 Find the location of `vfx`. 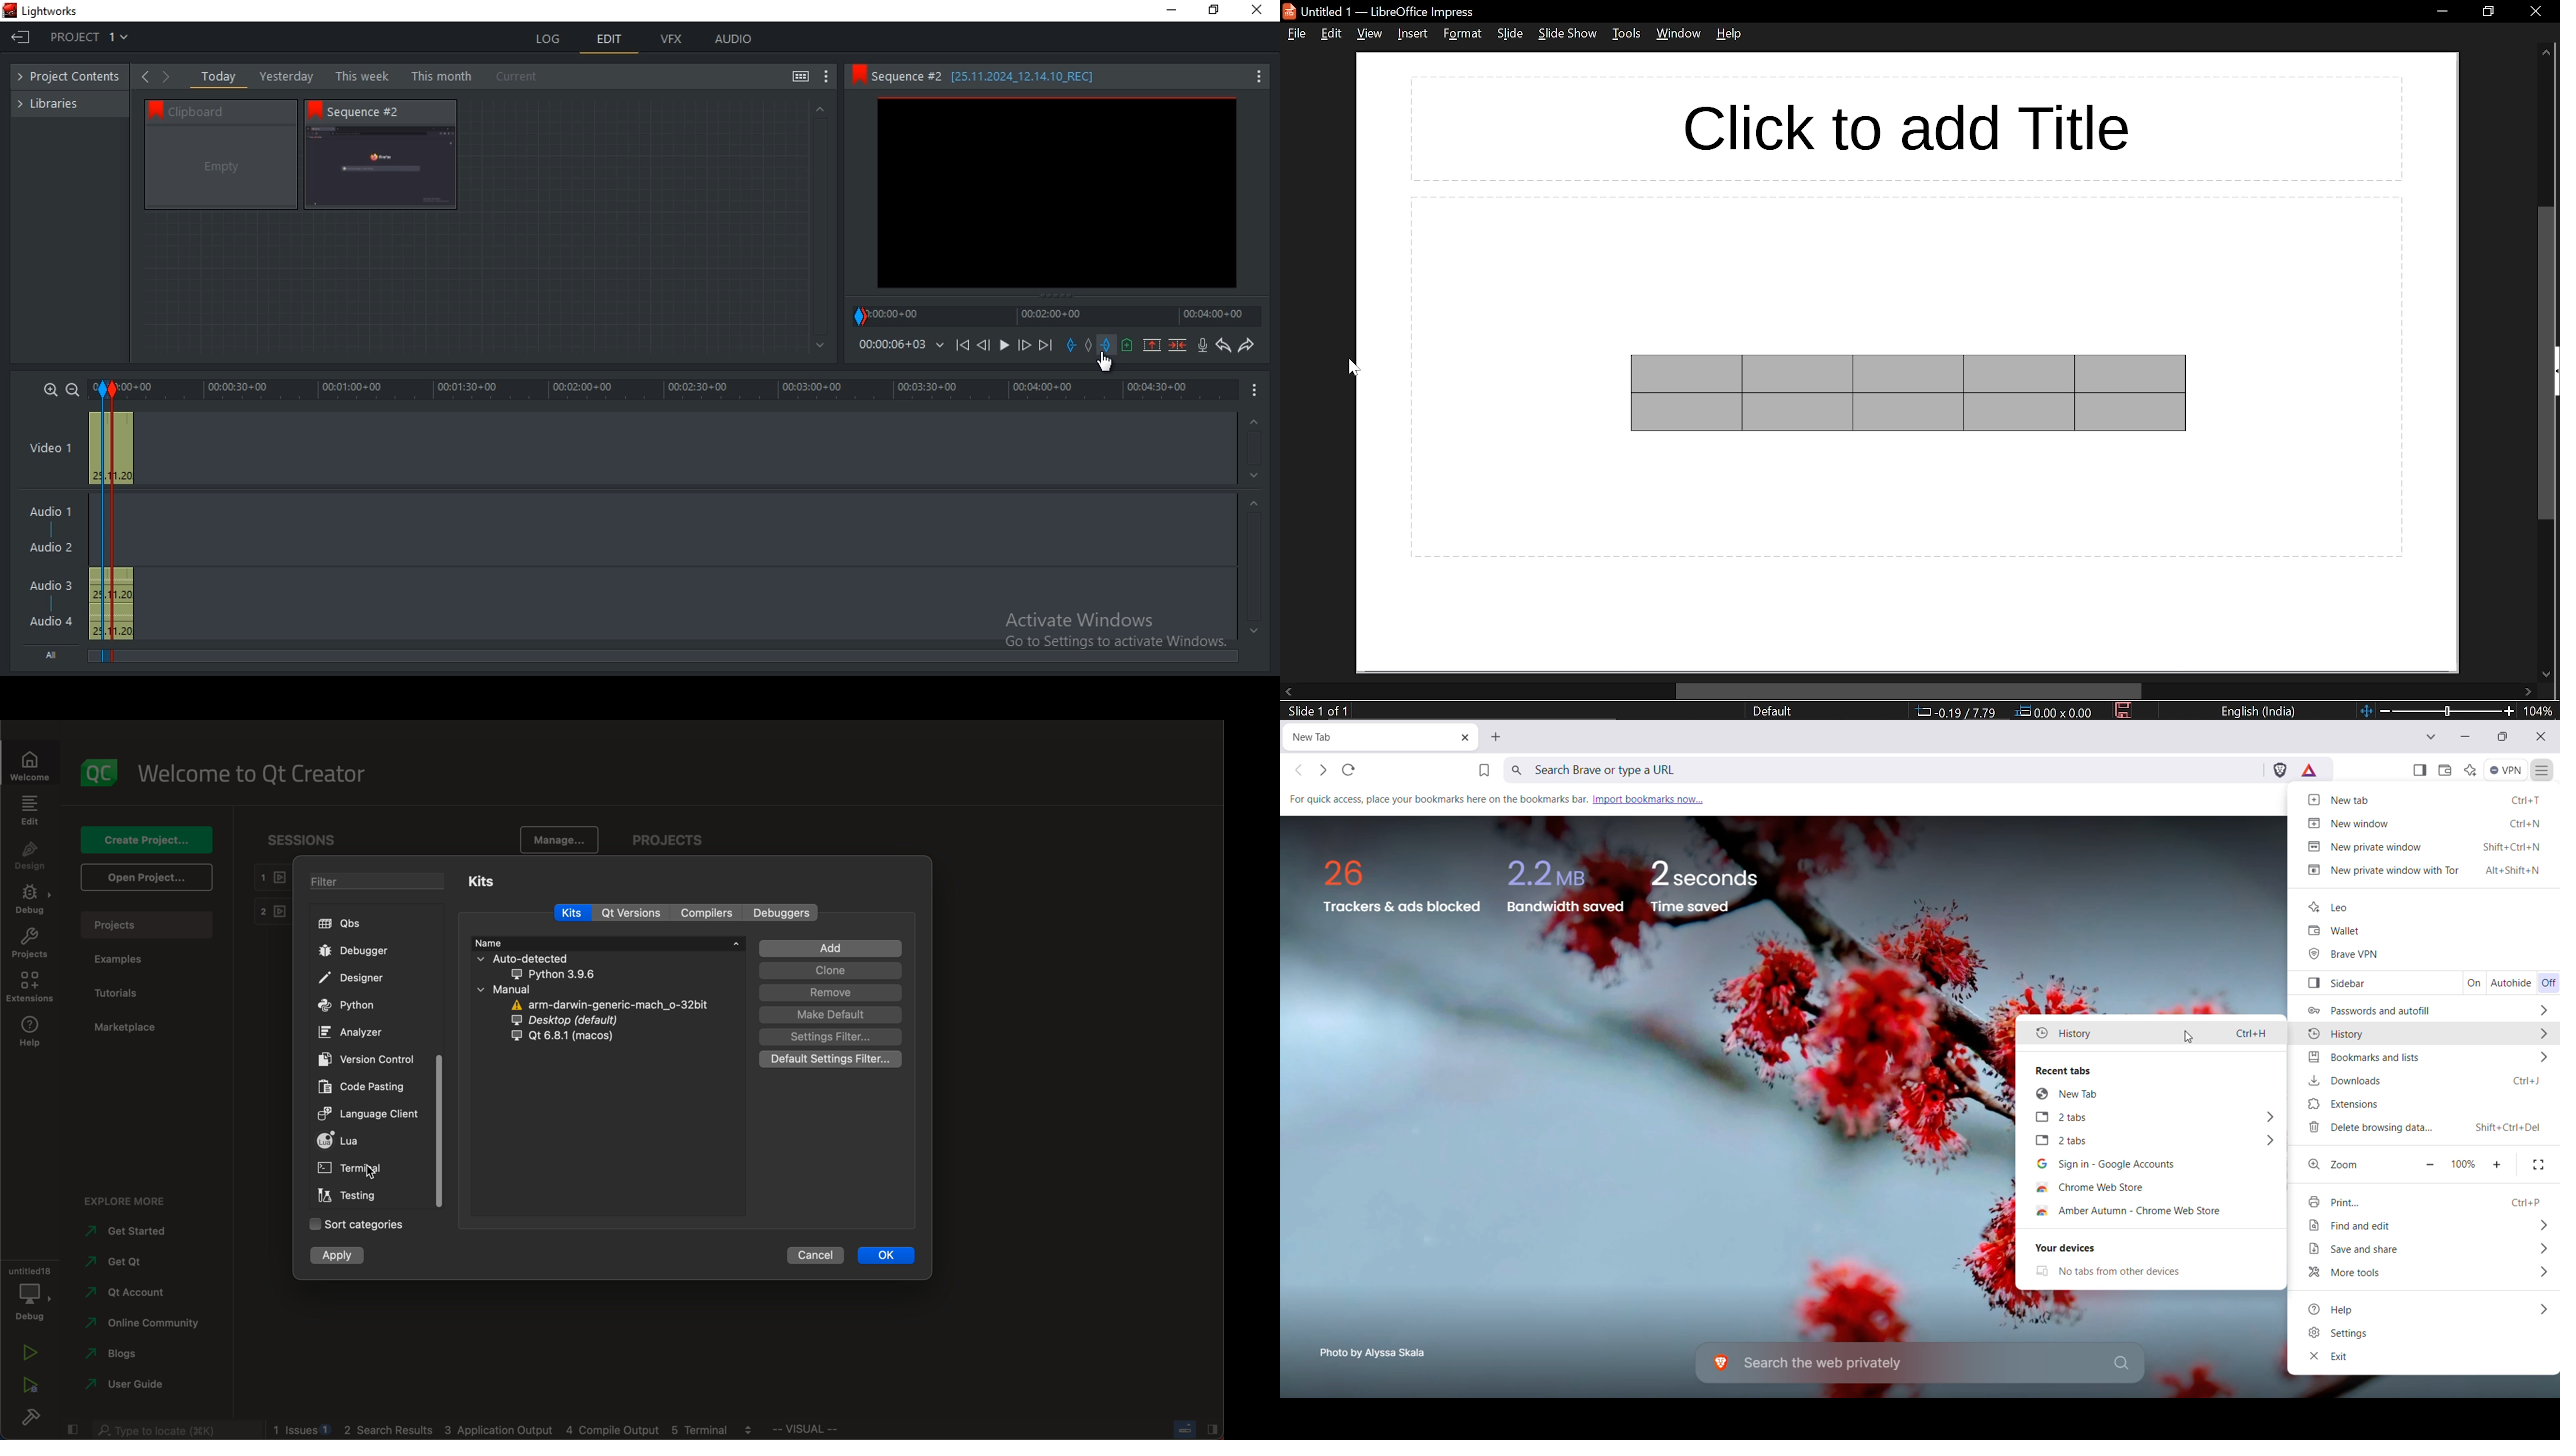

vfx is located at coordinates (671, 39).